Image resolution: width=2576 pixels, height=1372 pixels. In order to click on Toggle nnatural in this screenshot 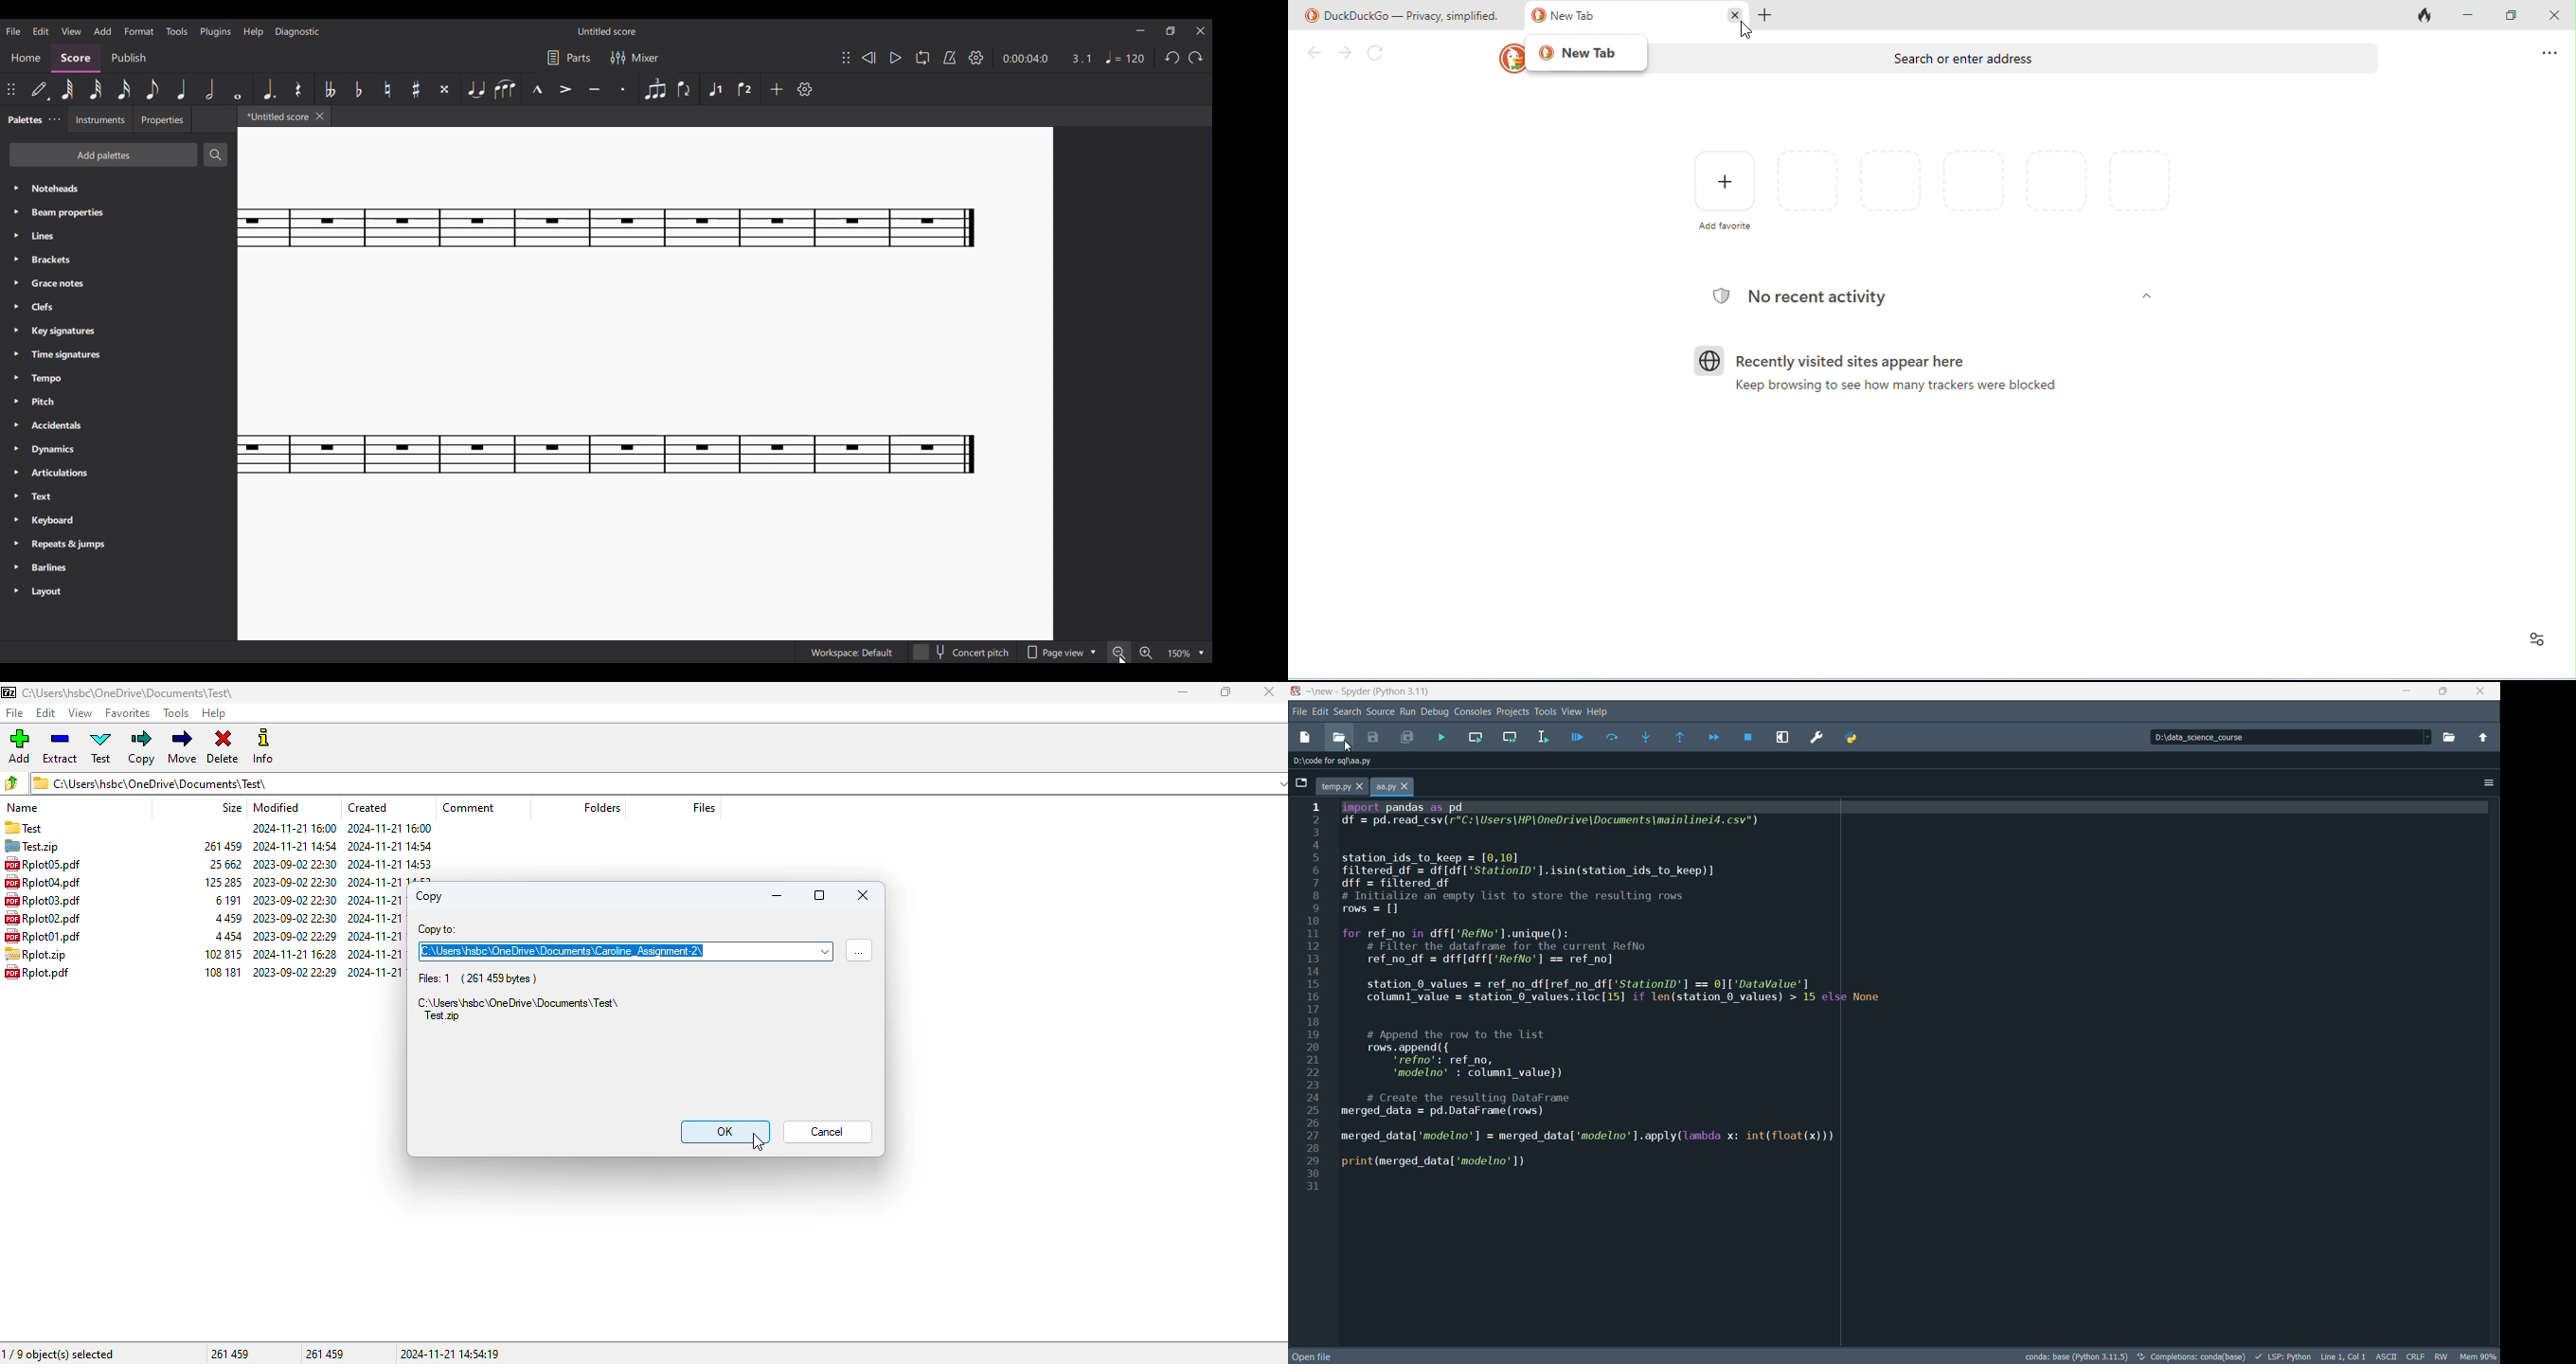, I will do `click(388, 89)`.